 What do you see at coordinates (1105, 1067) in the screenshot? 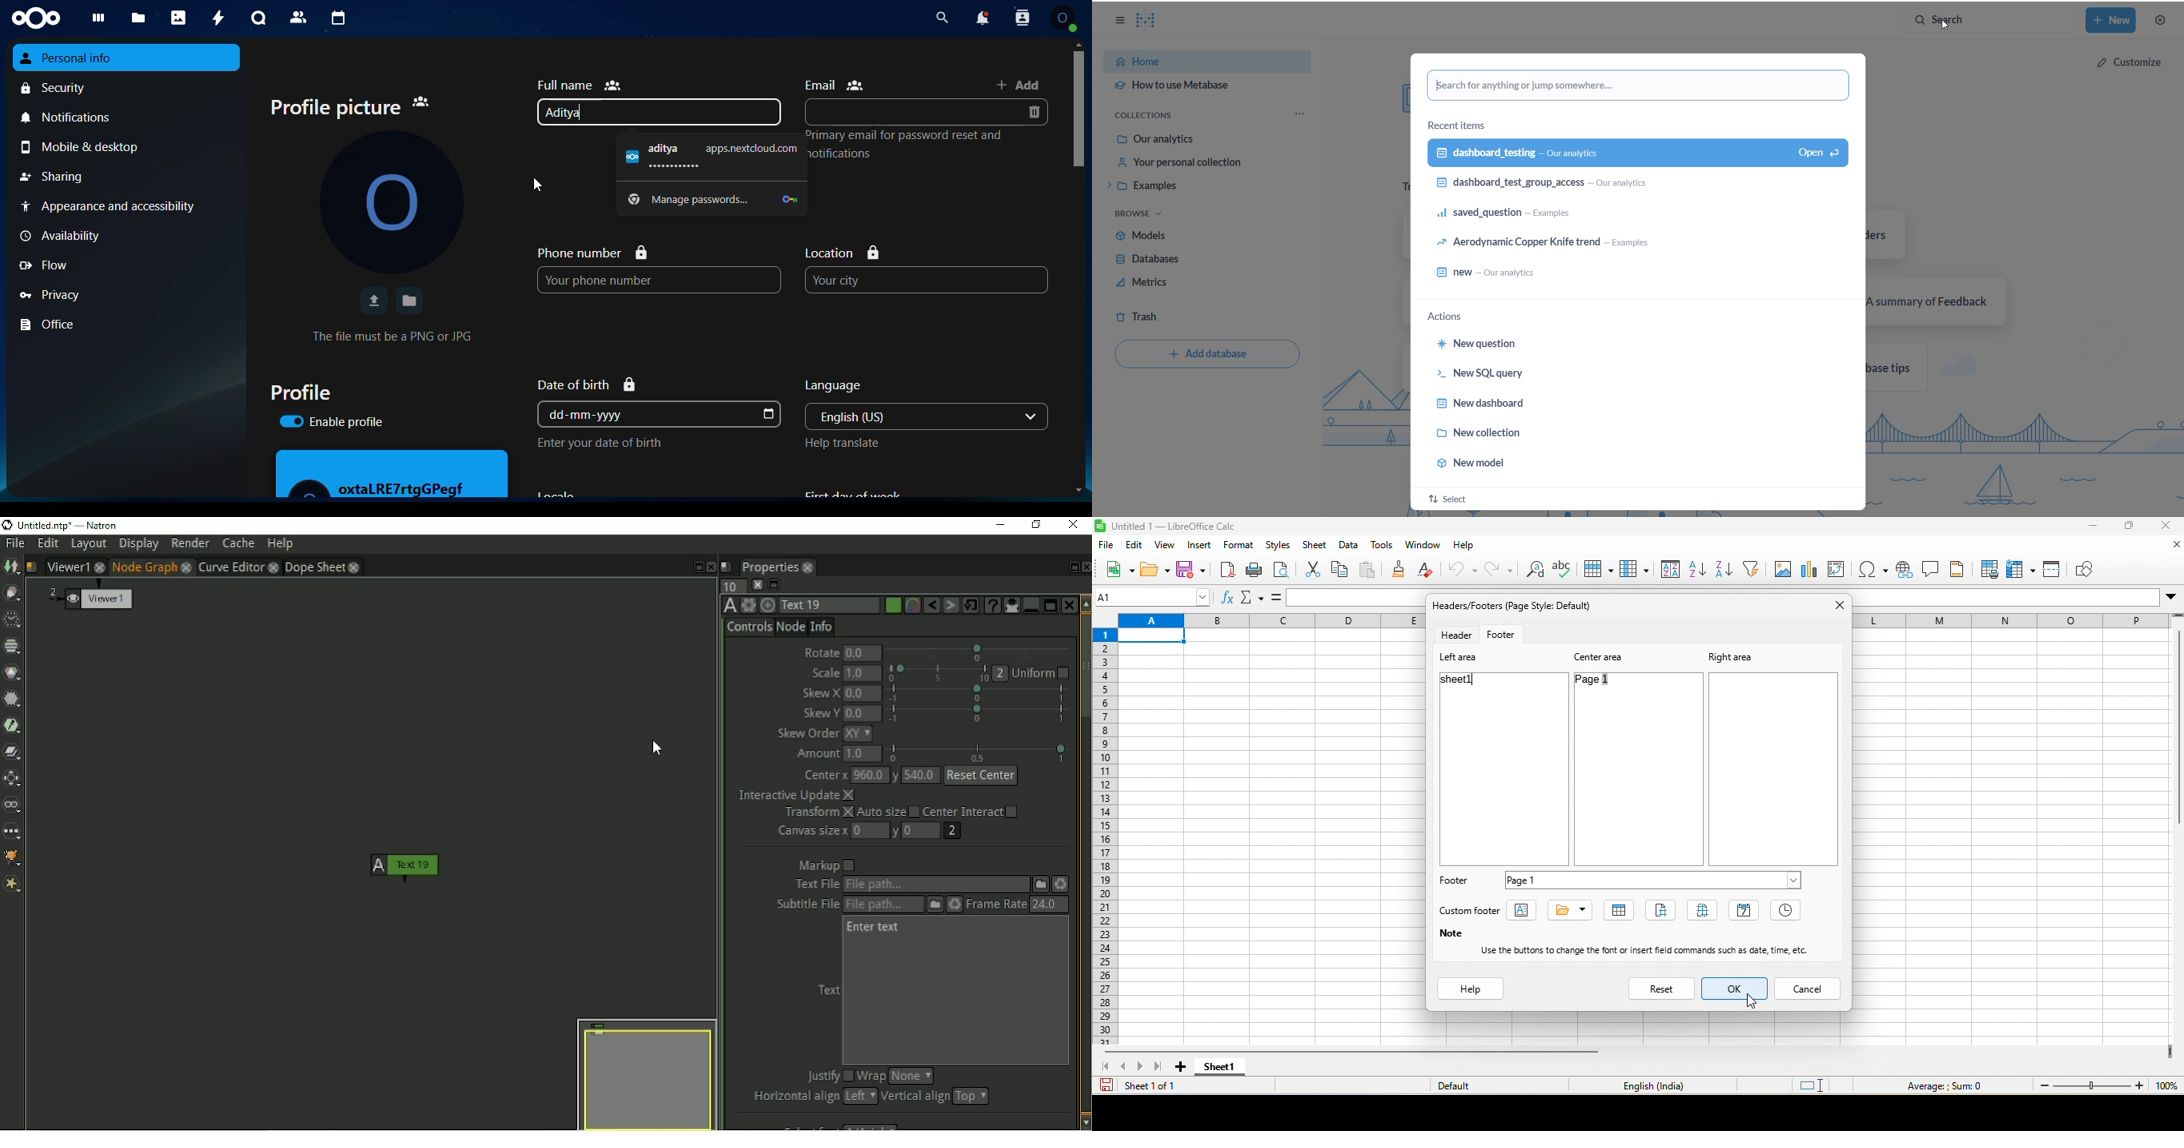
I see `first sheet` at bounding box center [1105, 1067].